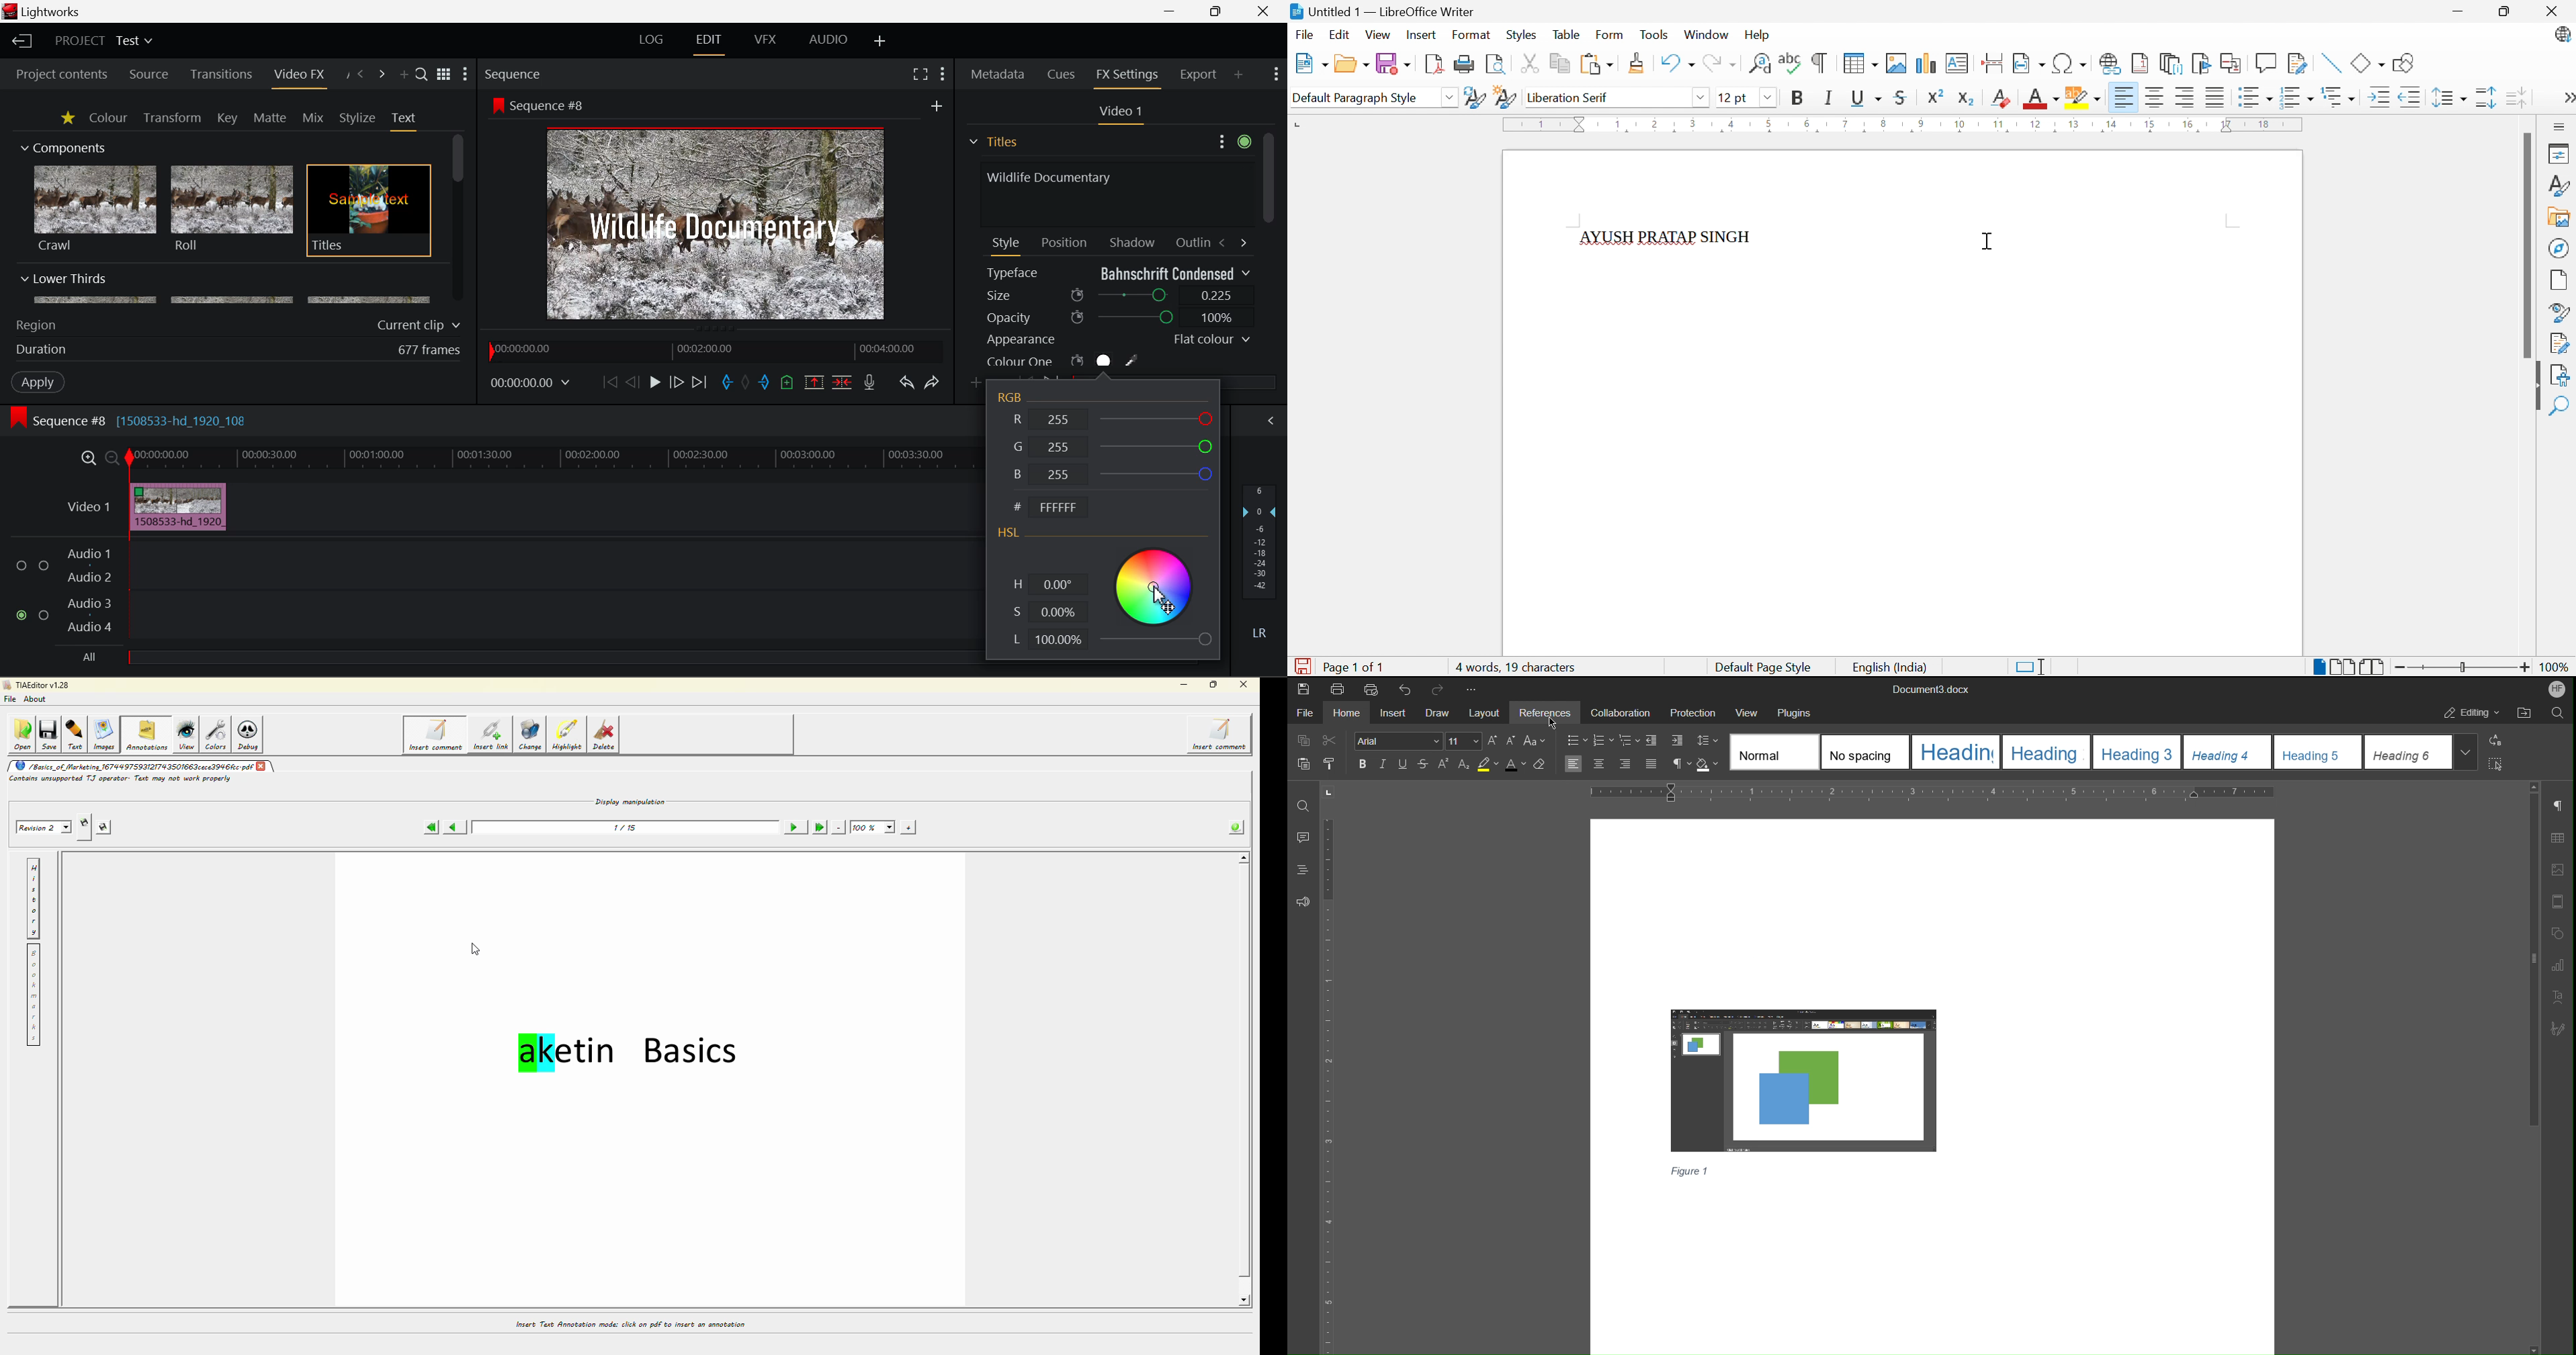 The width and height of the screenshot is (2576, 1372). I want to click on Align Center, so click(2154, 97).